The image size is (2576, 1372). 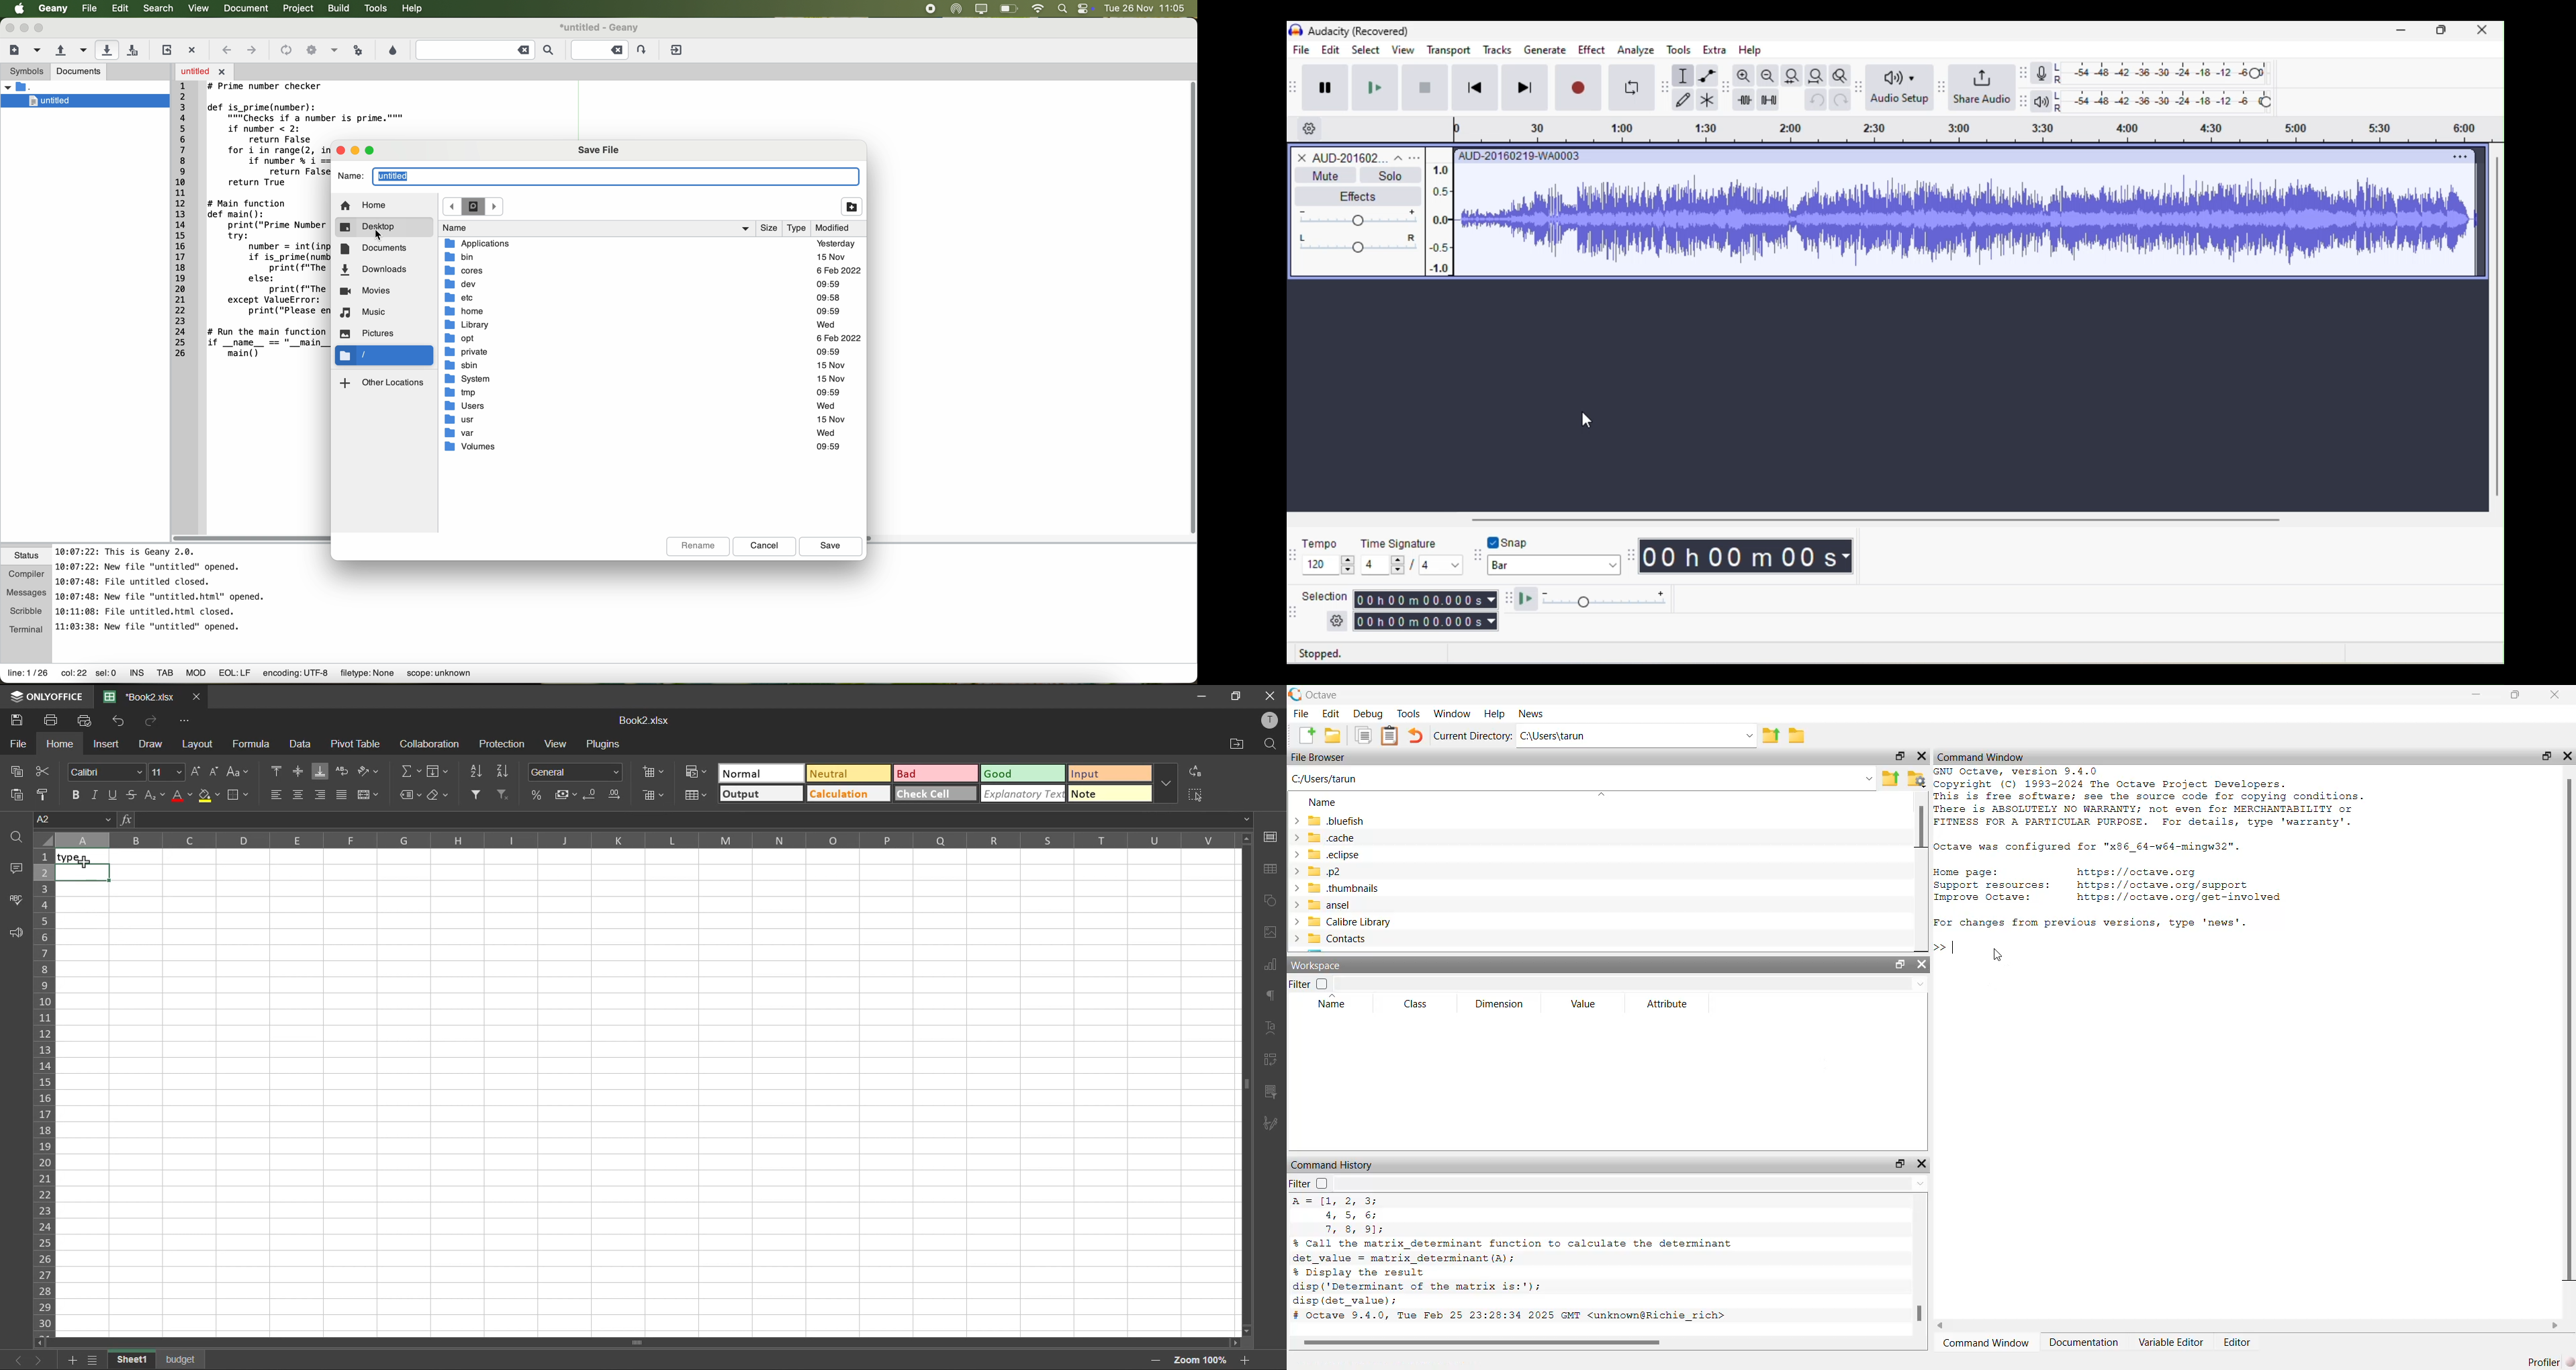 What do you see at coordinates (596, 229) in the screenshot?
I see `name` at bounding box center [596, 229].